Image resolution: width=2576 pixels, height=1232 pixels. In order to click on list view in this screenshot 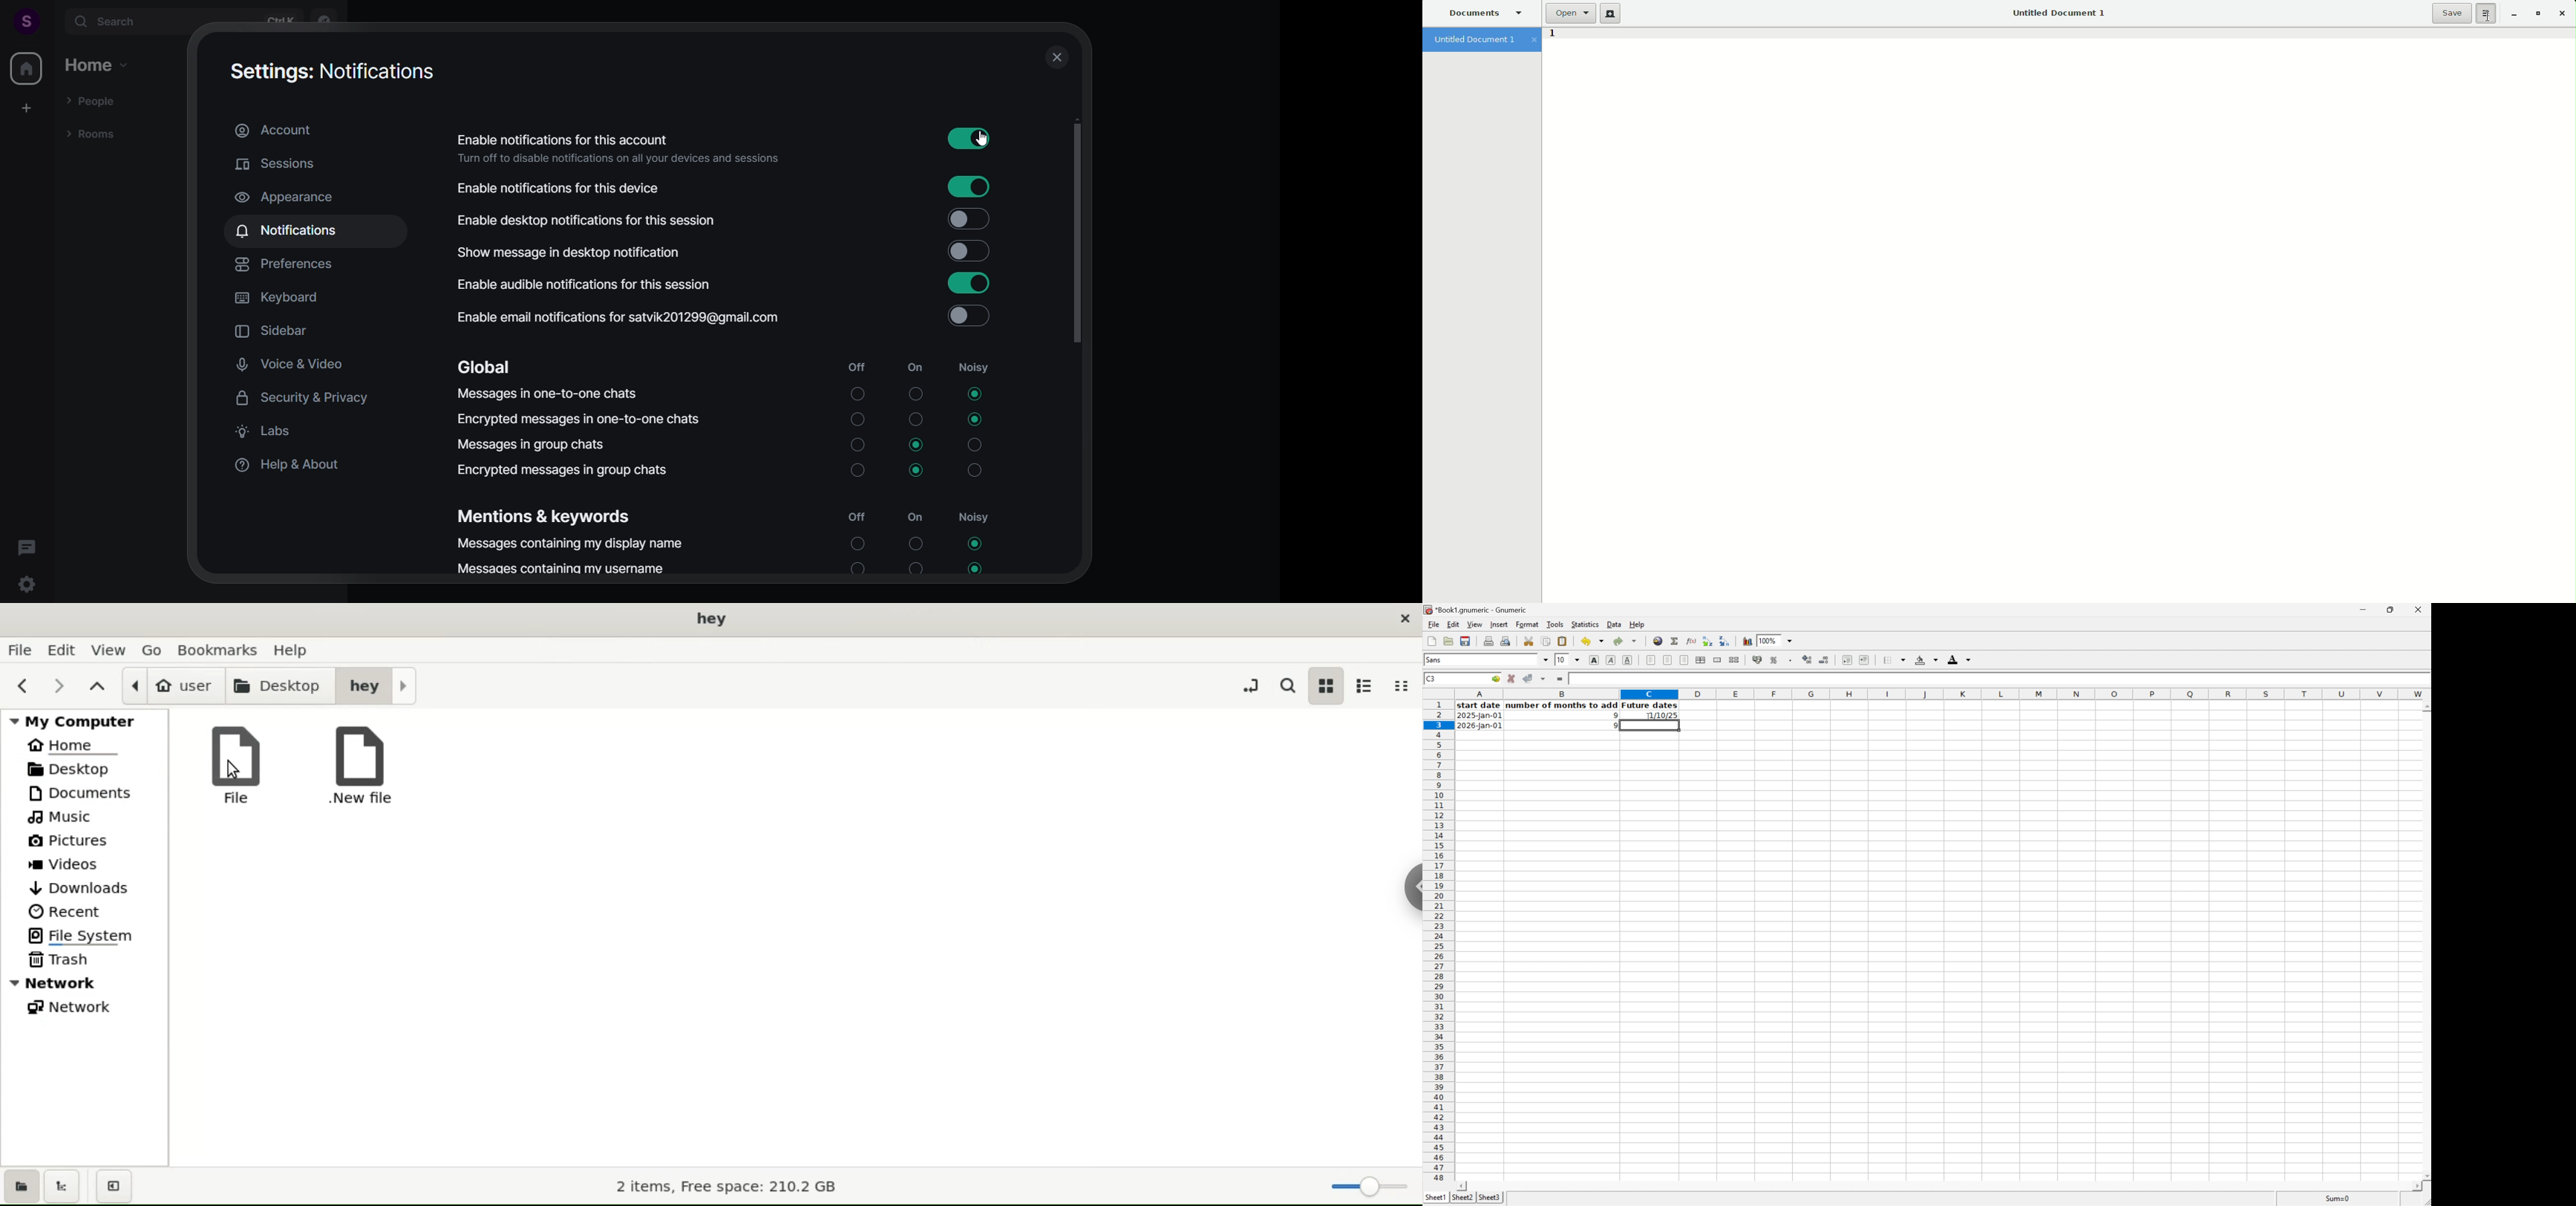, I will do `click(1366, 687)`.